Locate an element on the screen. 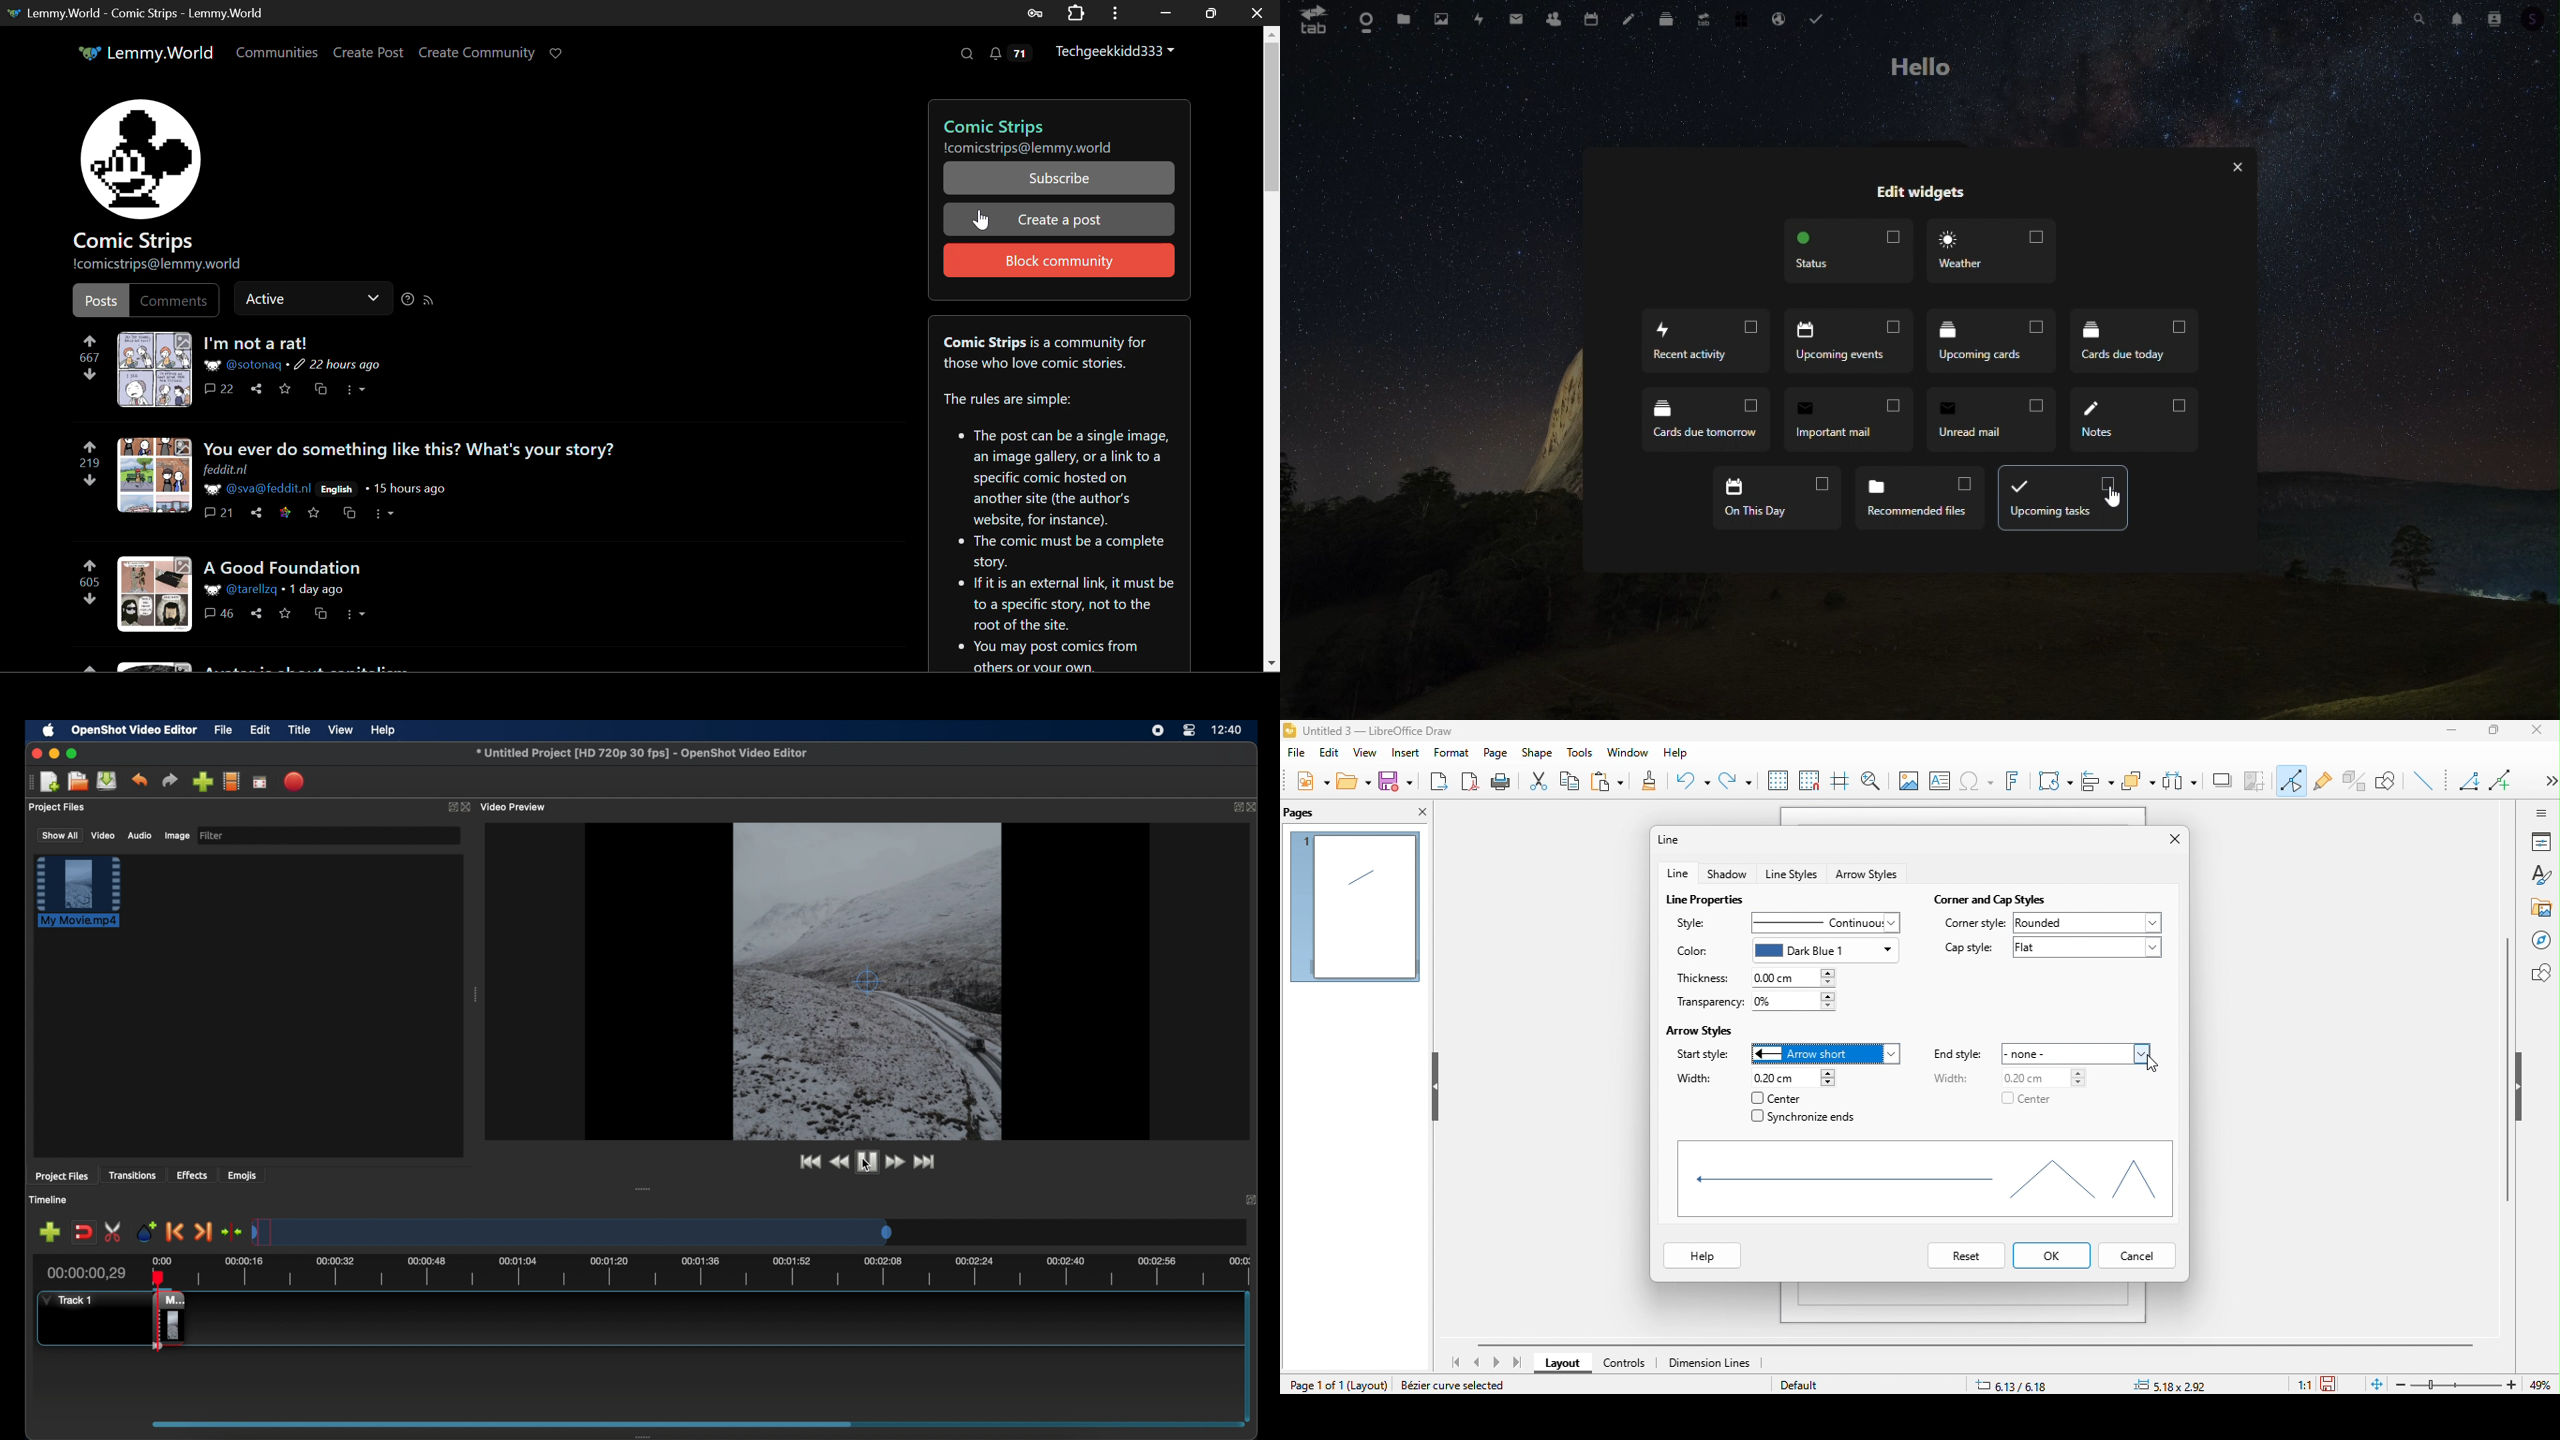  import files is located at coordinates (203, 782).